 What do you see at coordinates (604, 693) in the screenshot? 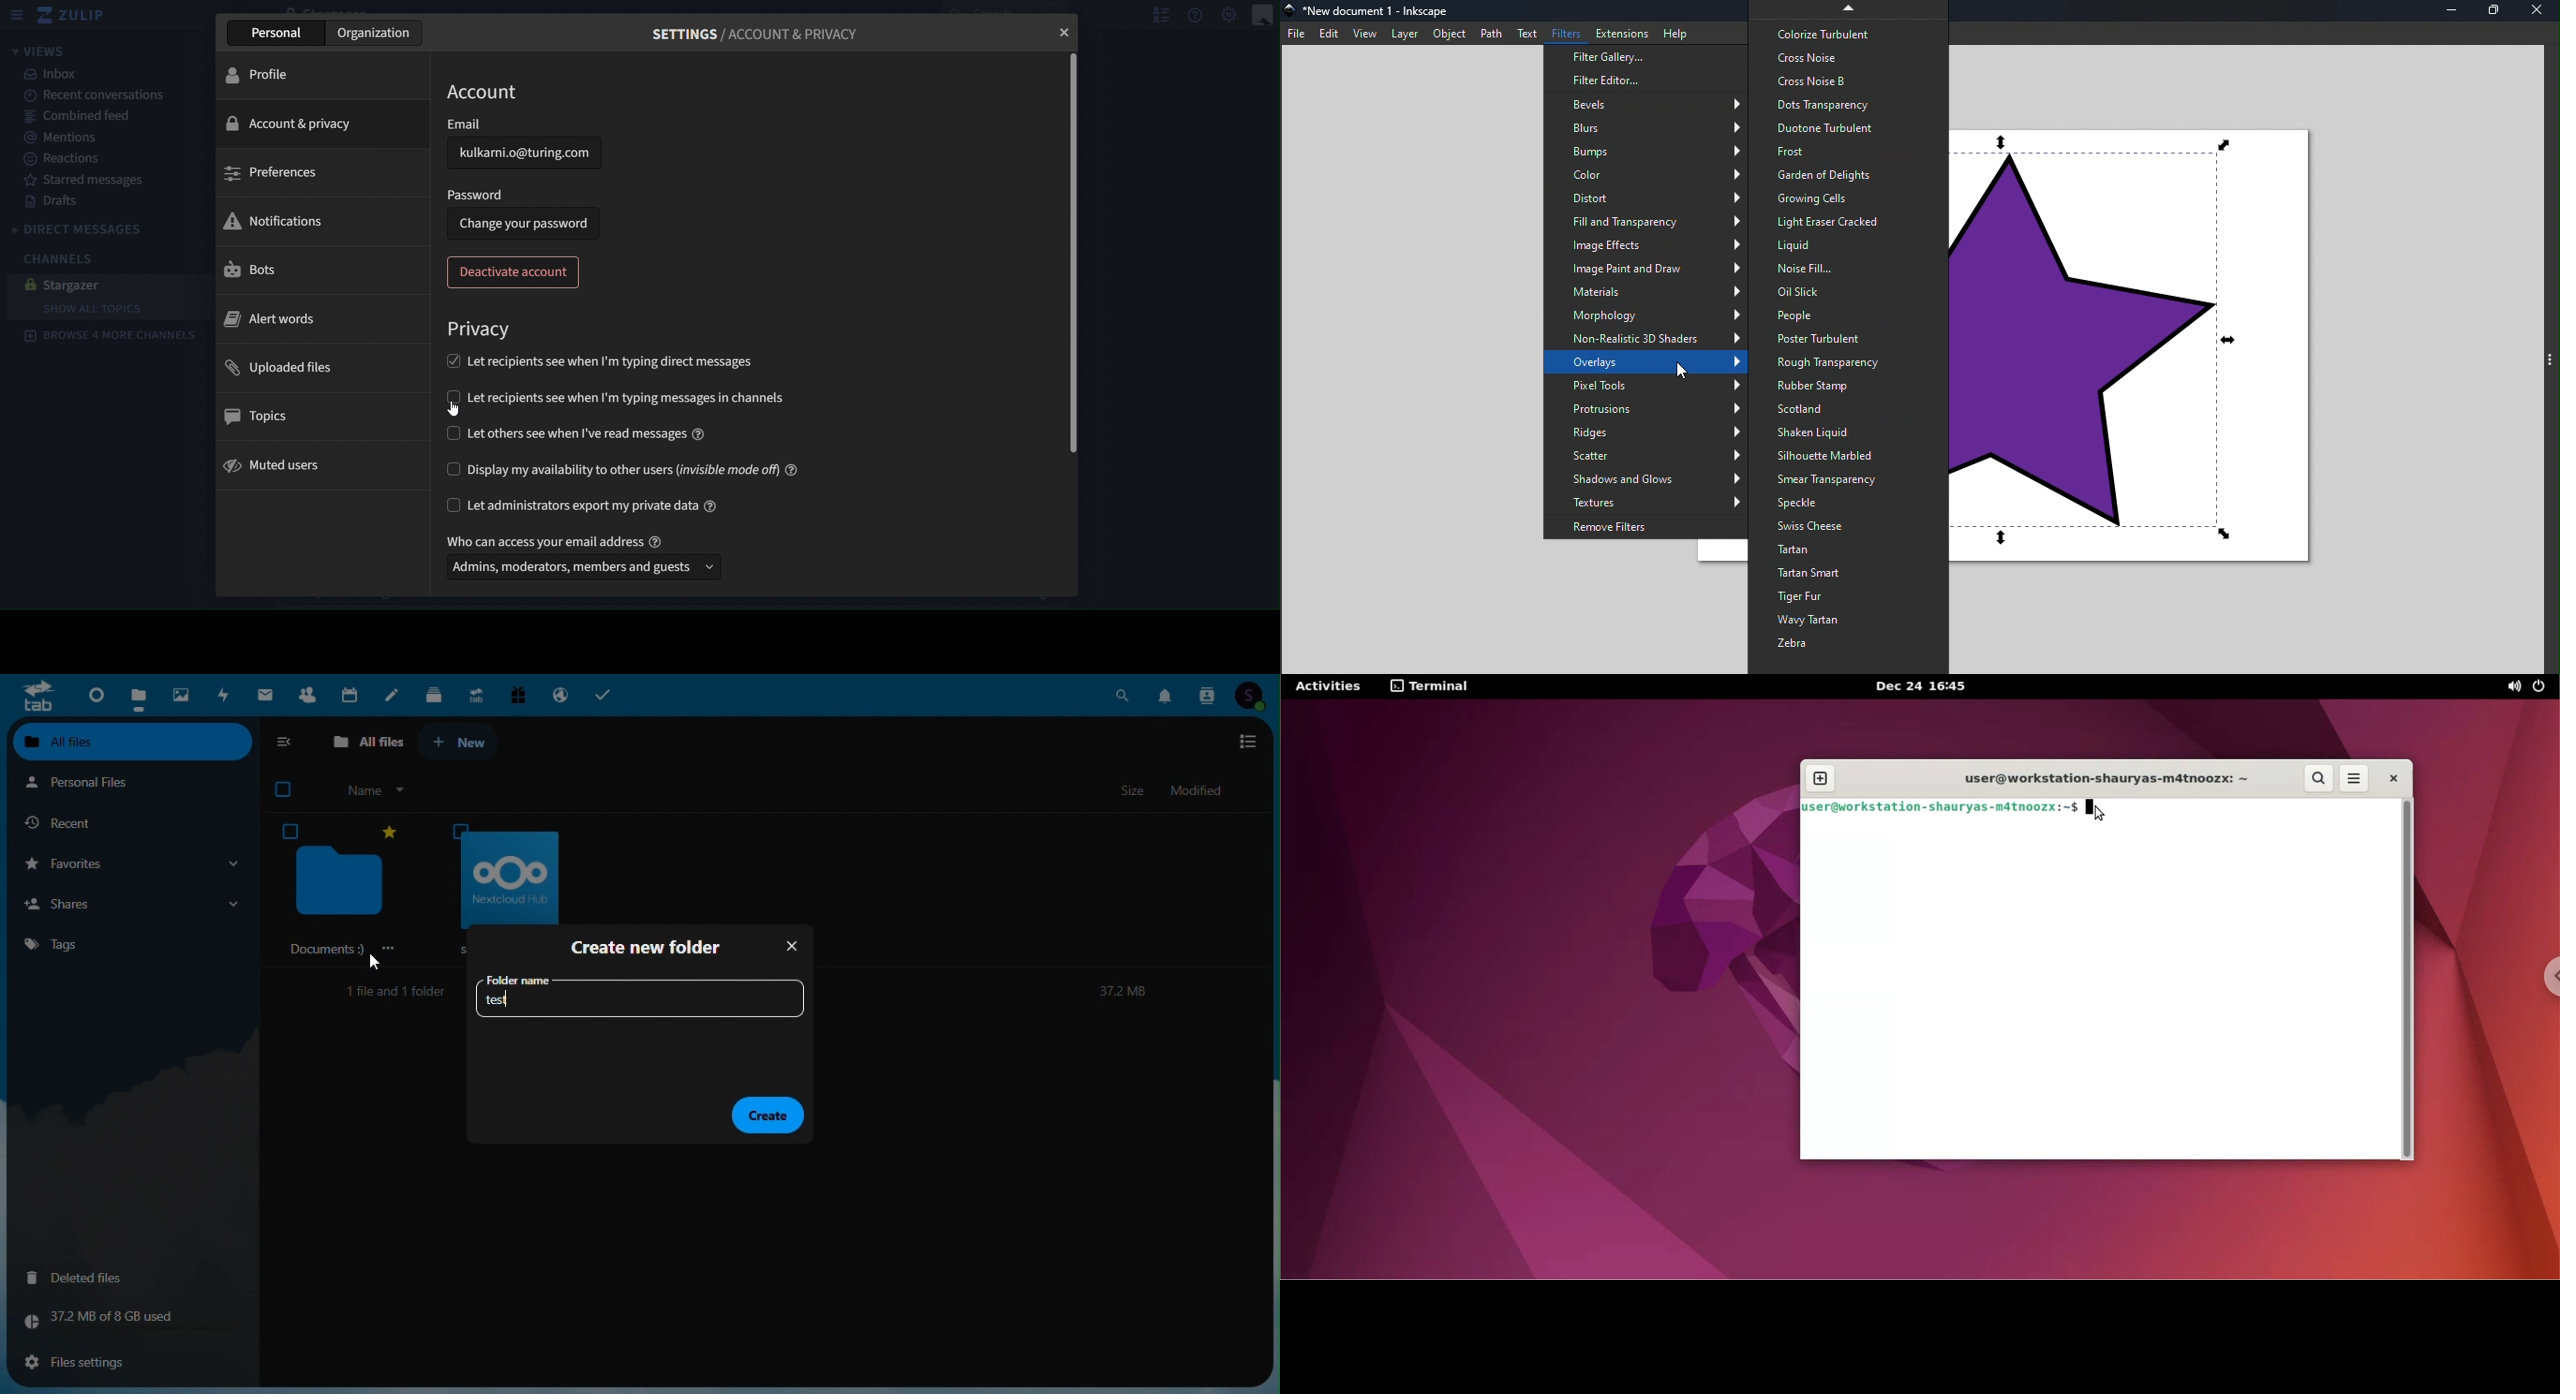
I see `Tasks` at bounding box center [604, 693].